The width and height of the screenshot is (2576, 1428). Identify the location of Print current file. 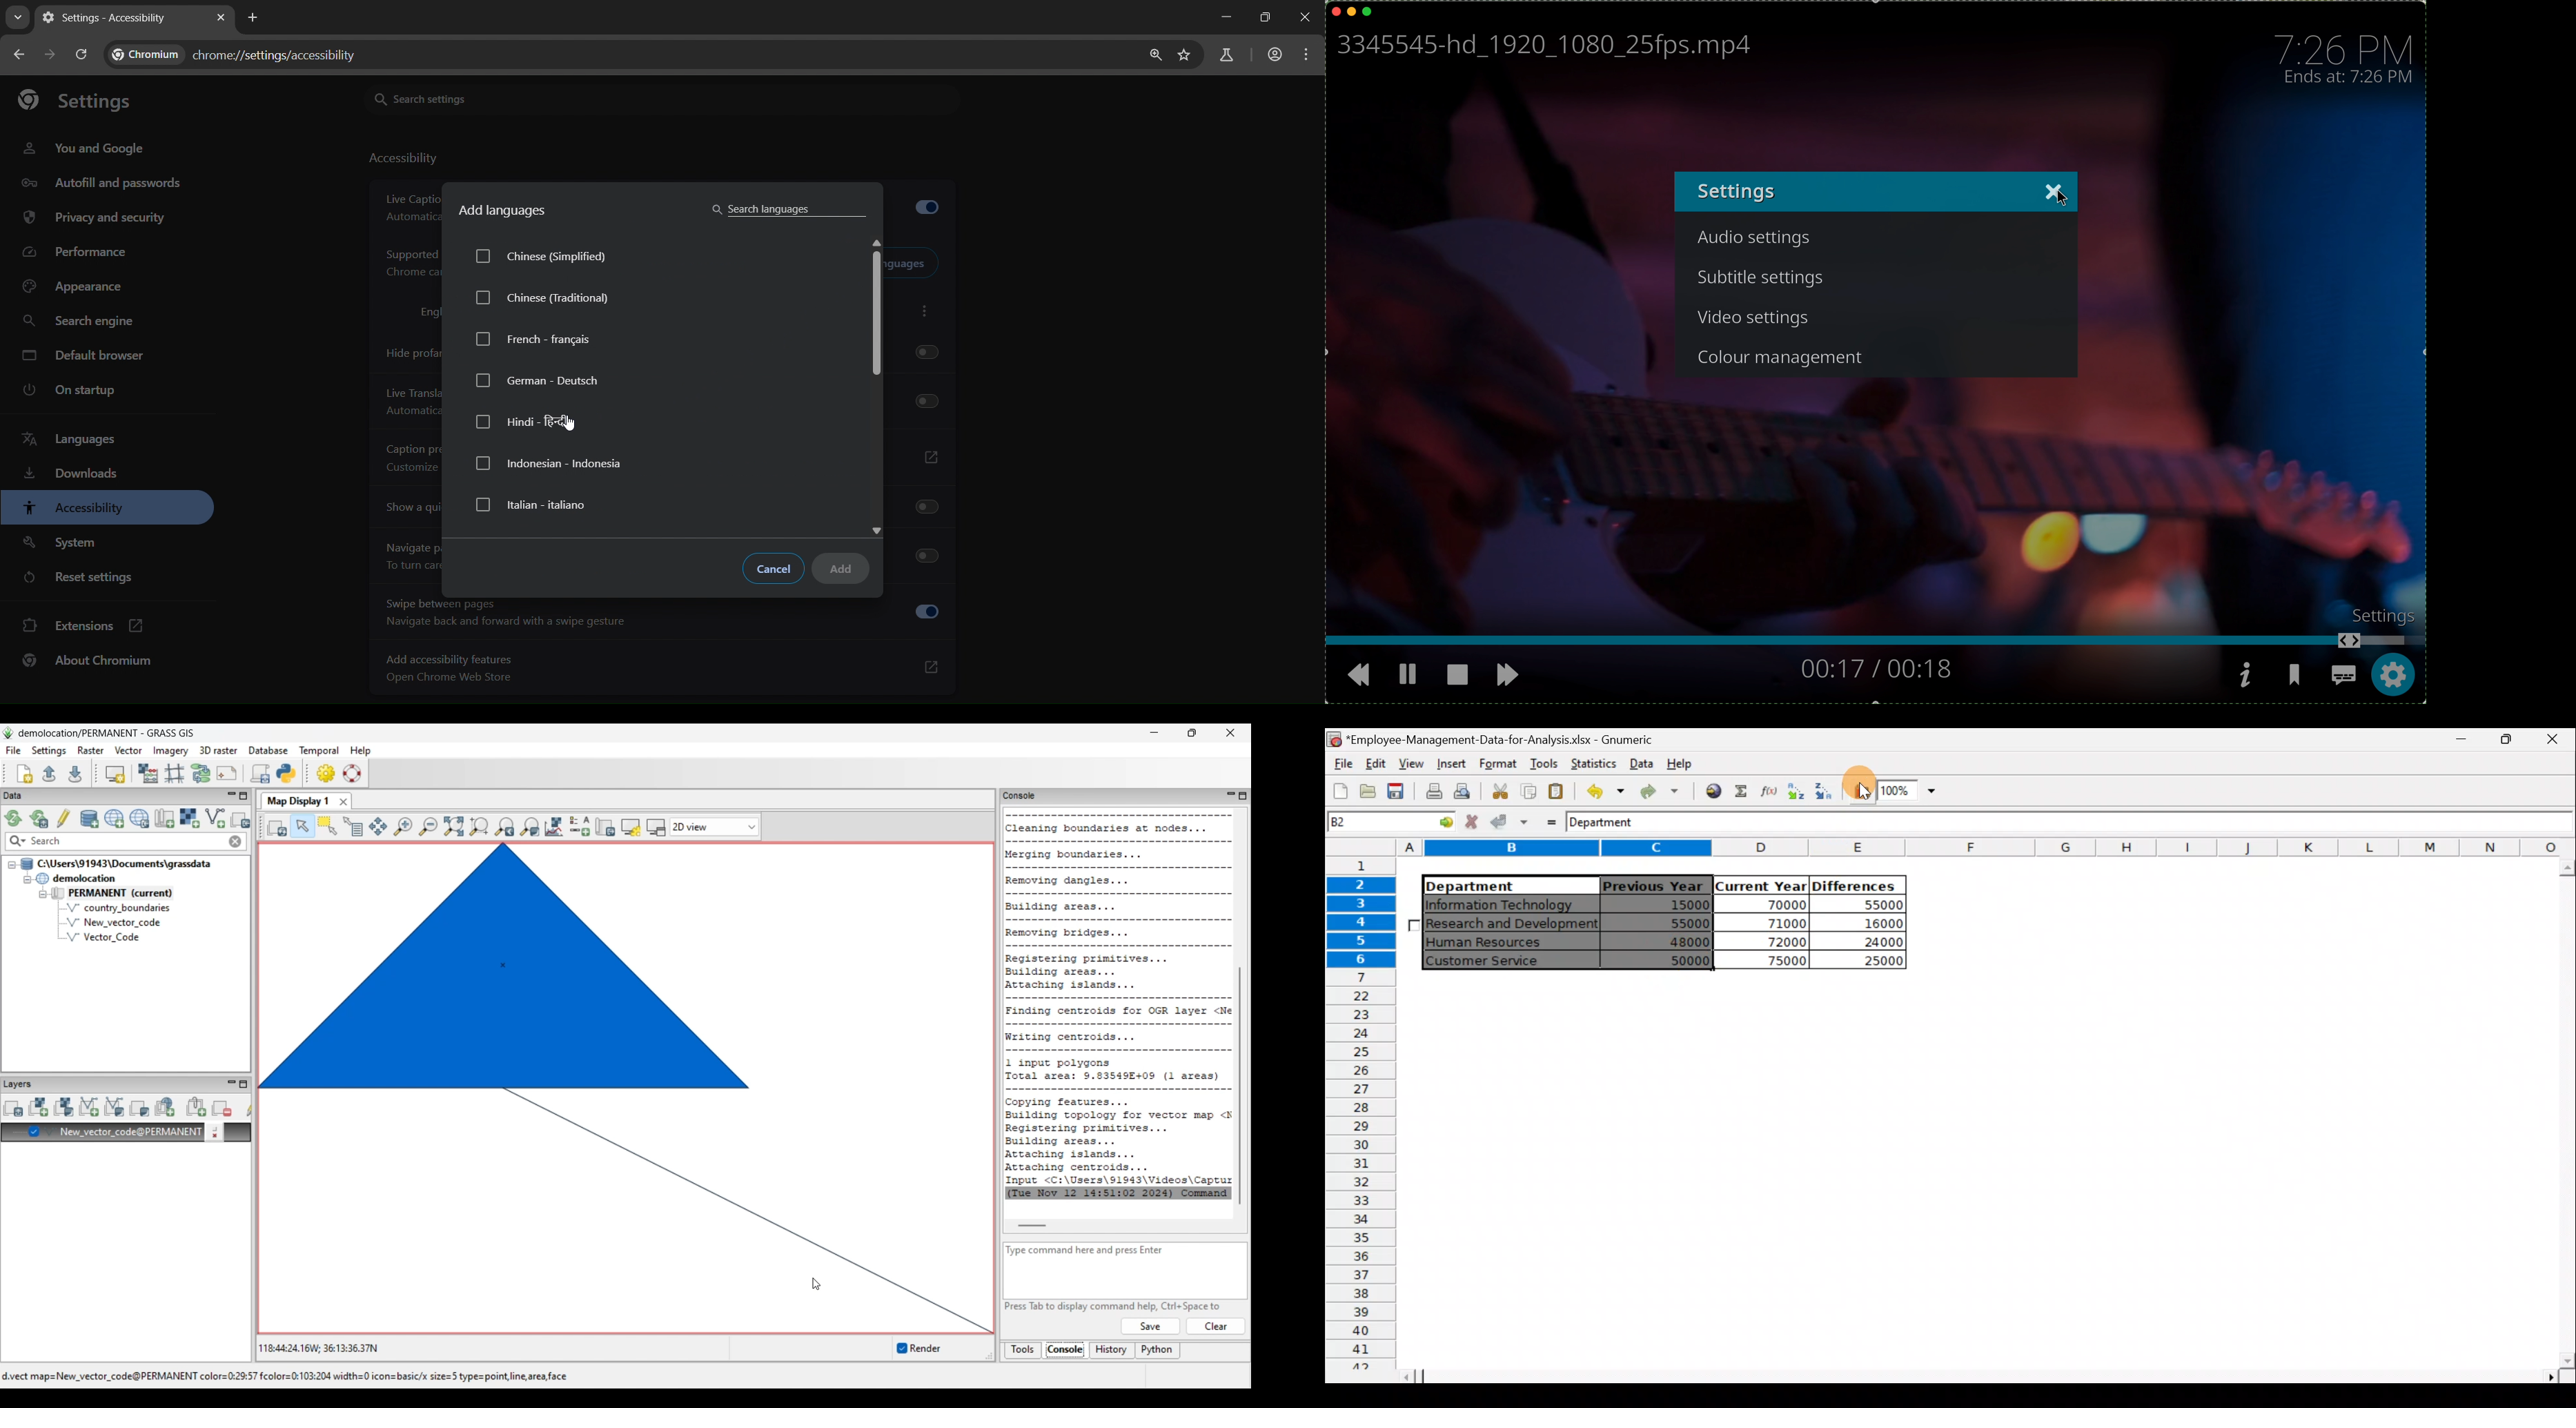
(1432, 793).